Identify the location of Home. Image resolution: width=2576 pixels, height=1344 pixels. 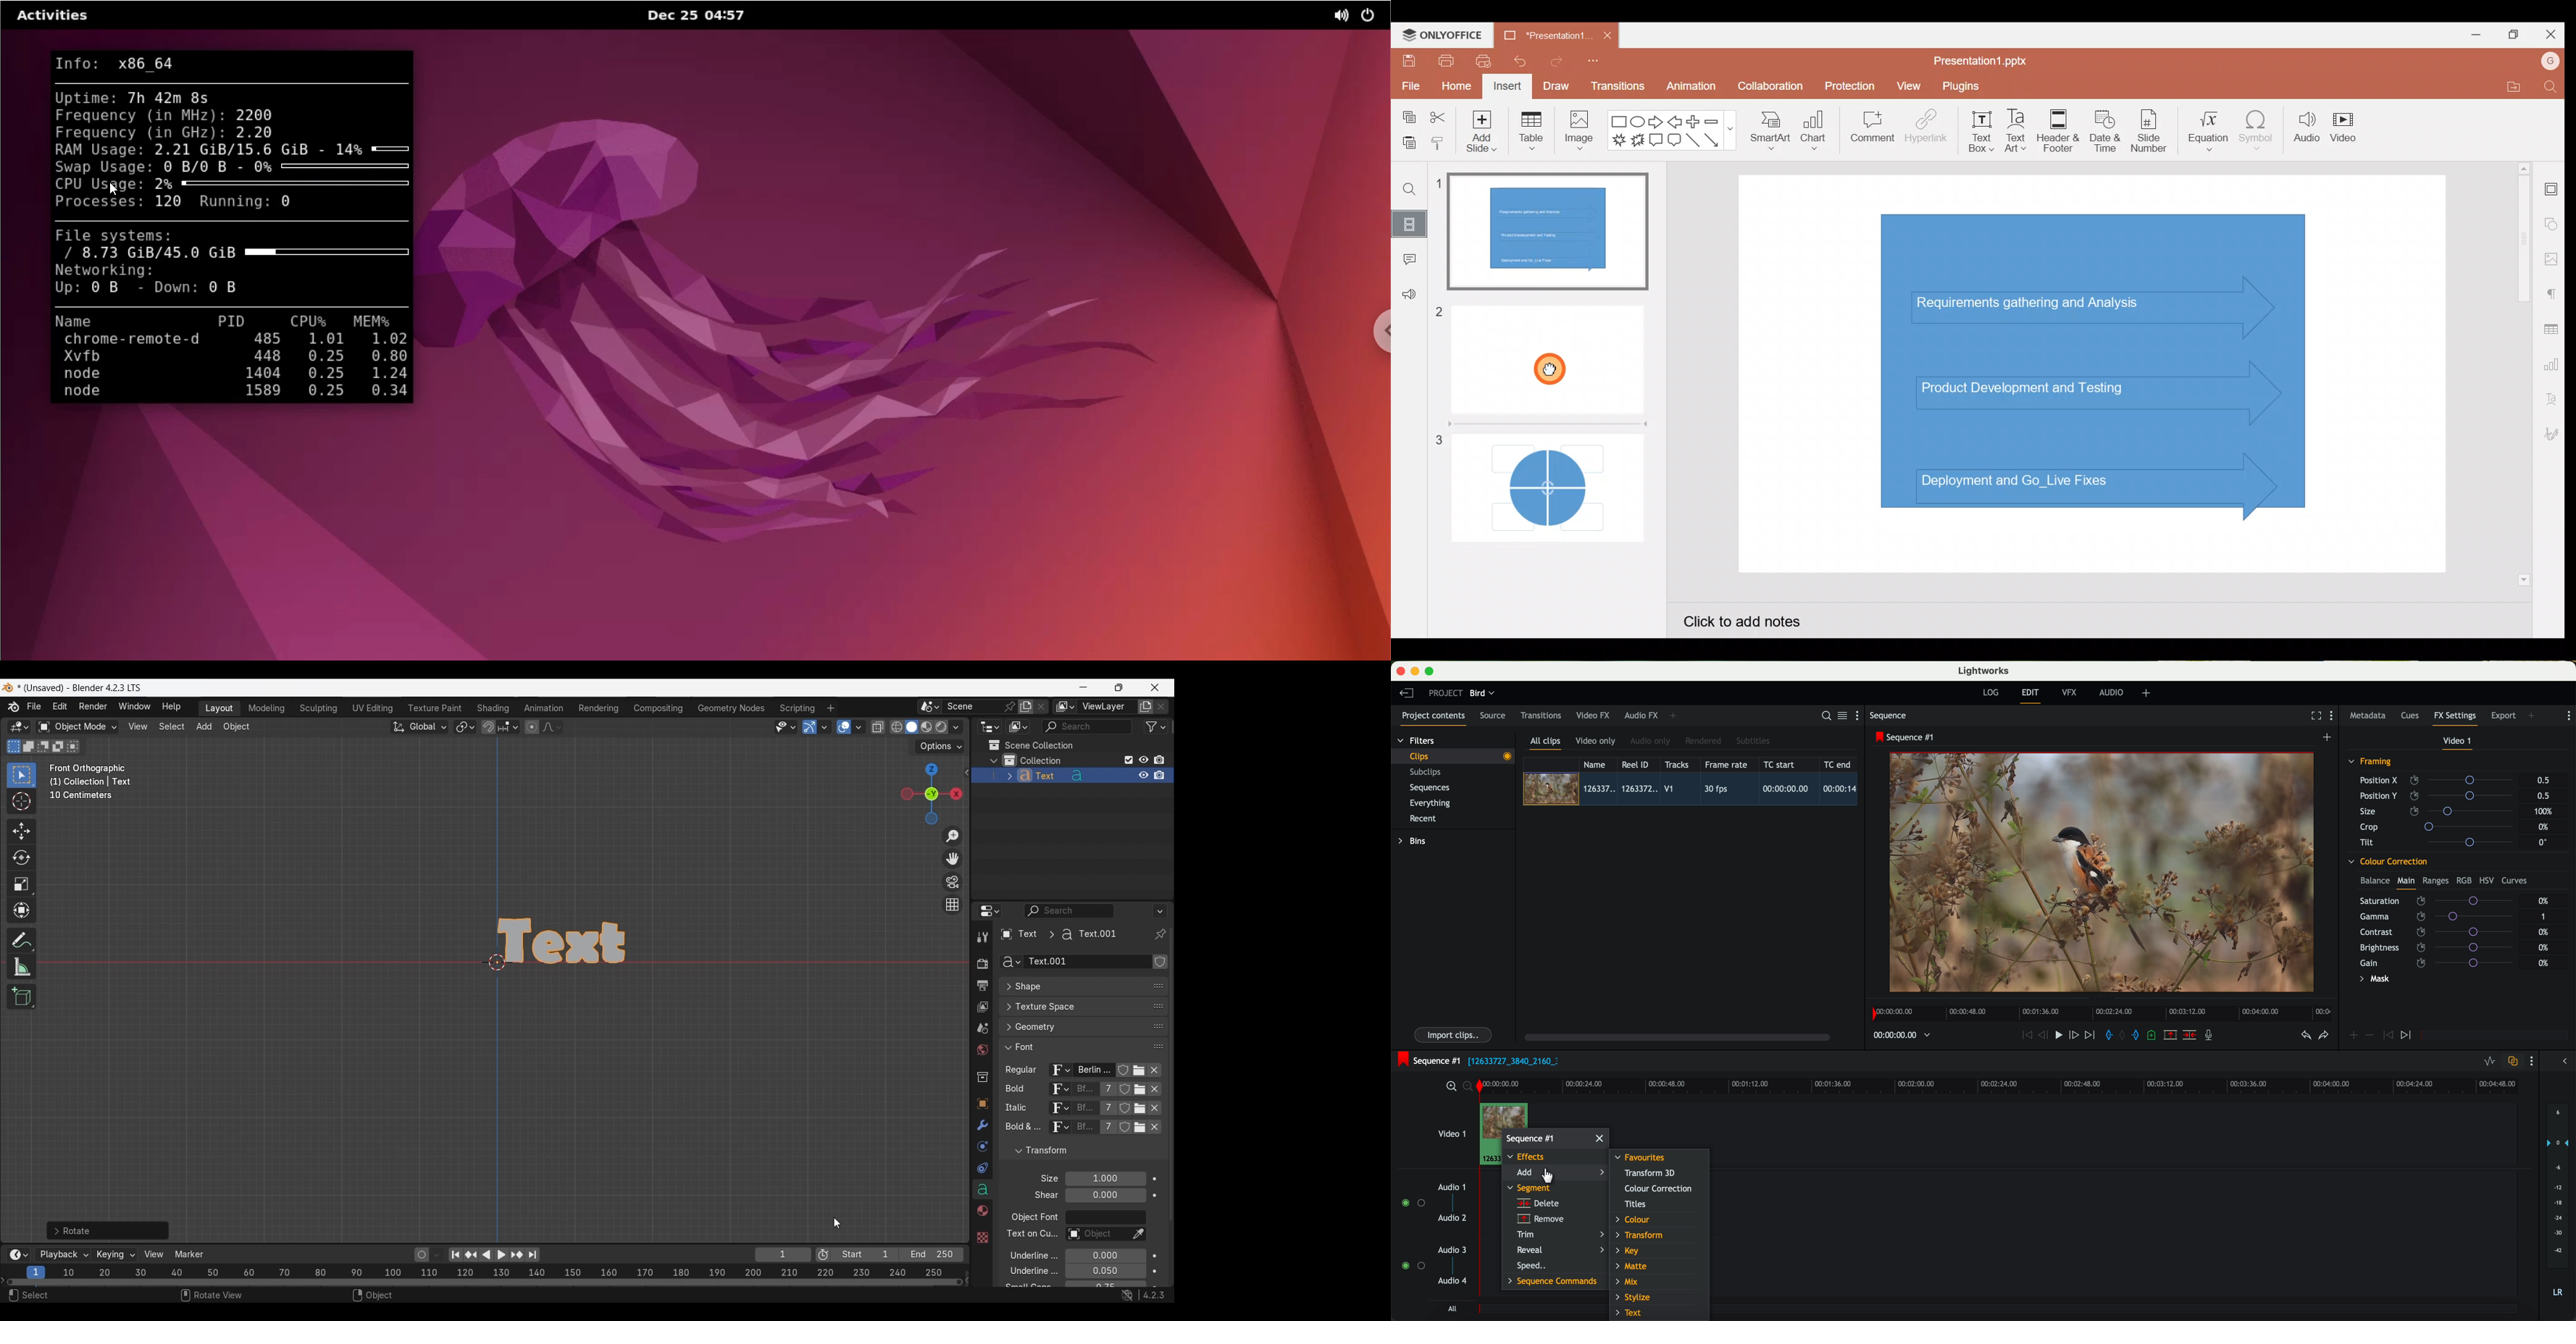
(1456, 87).